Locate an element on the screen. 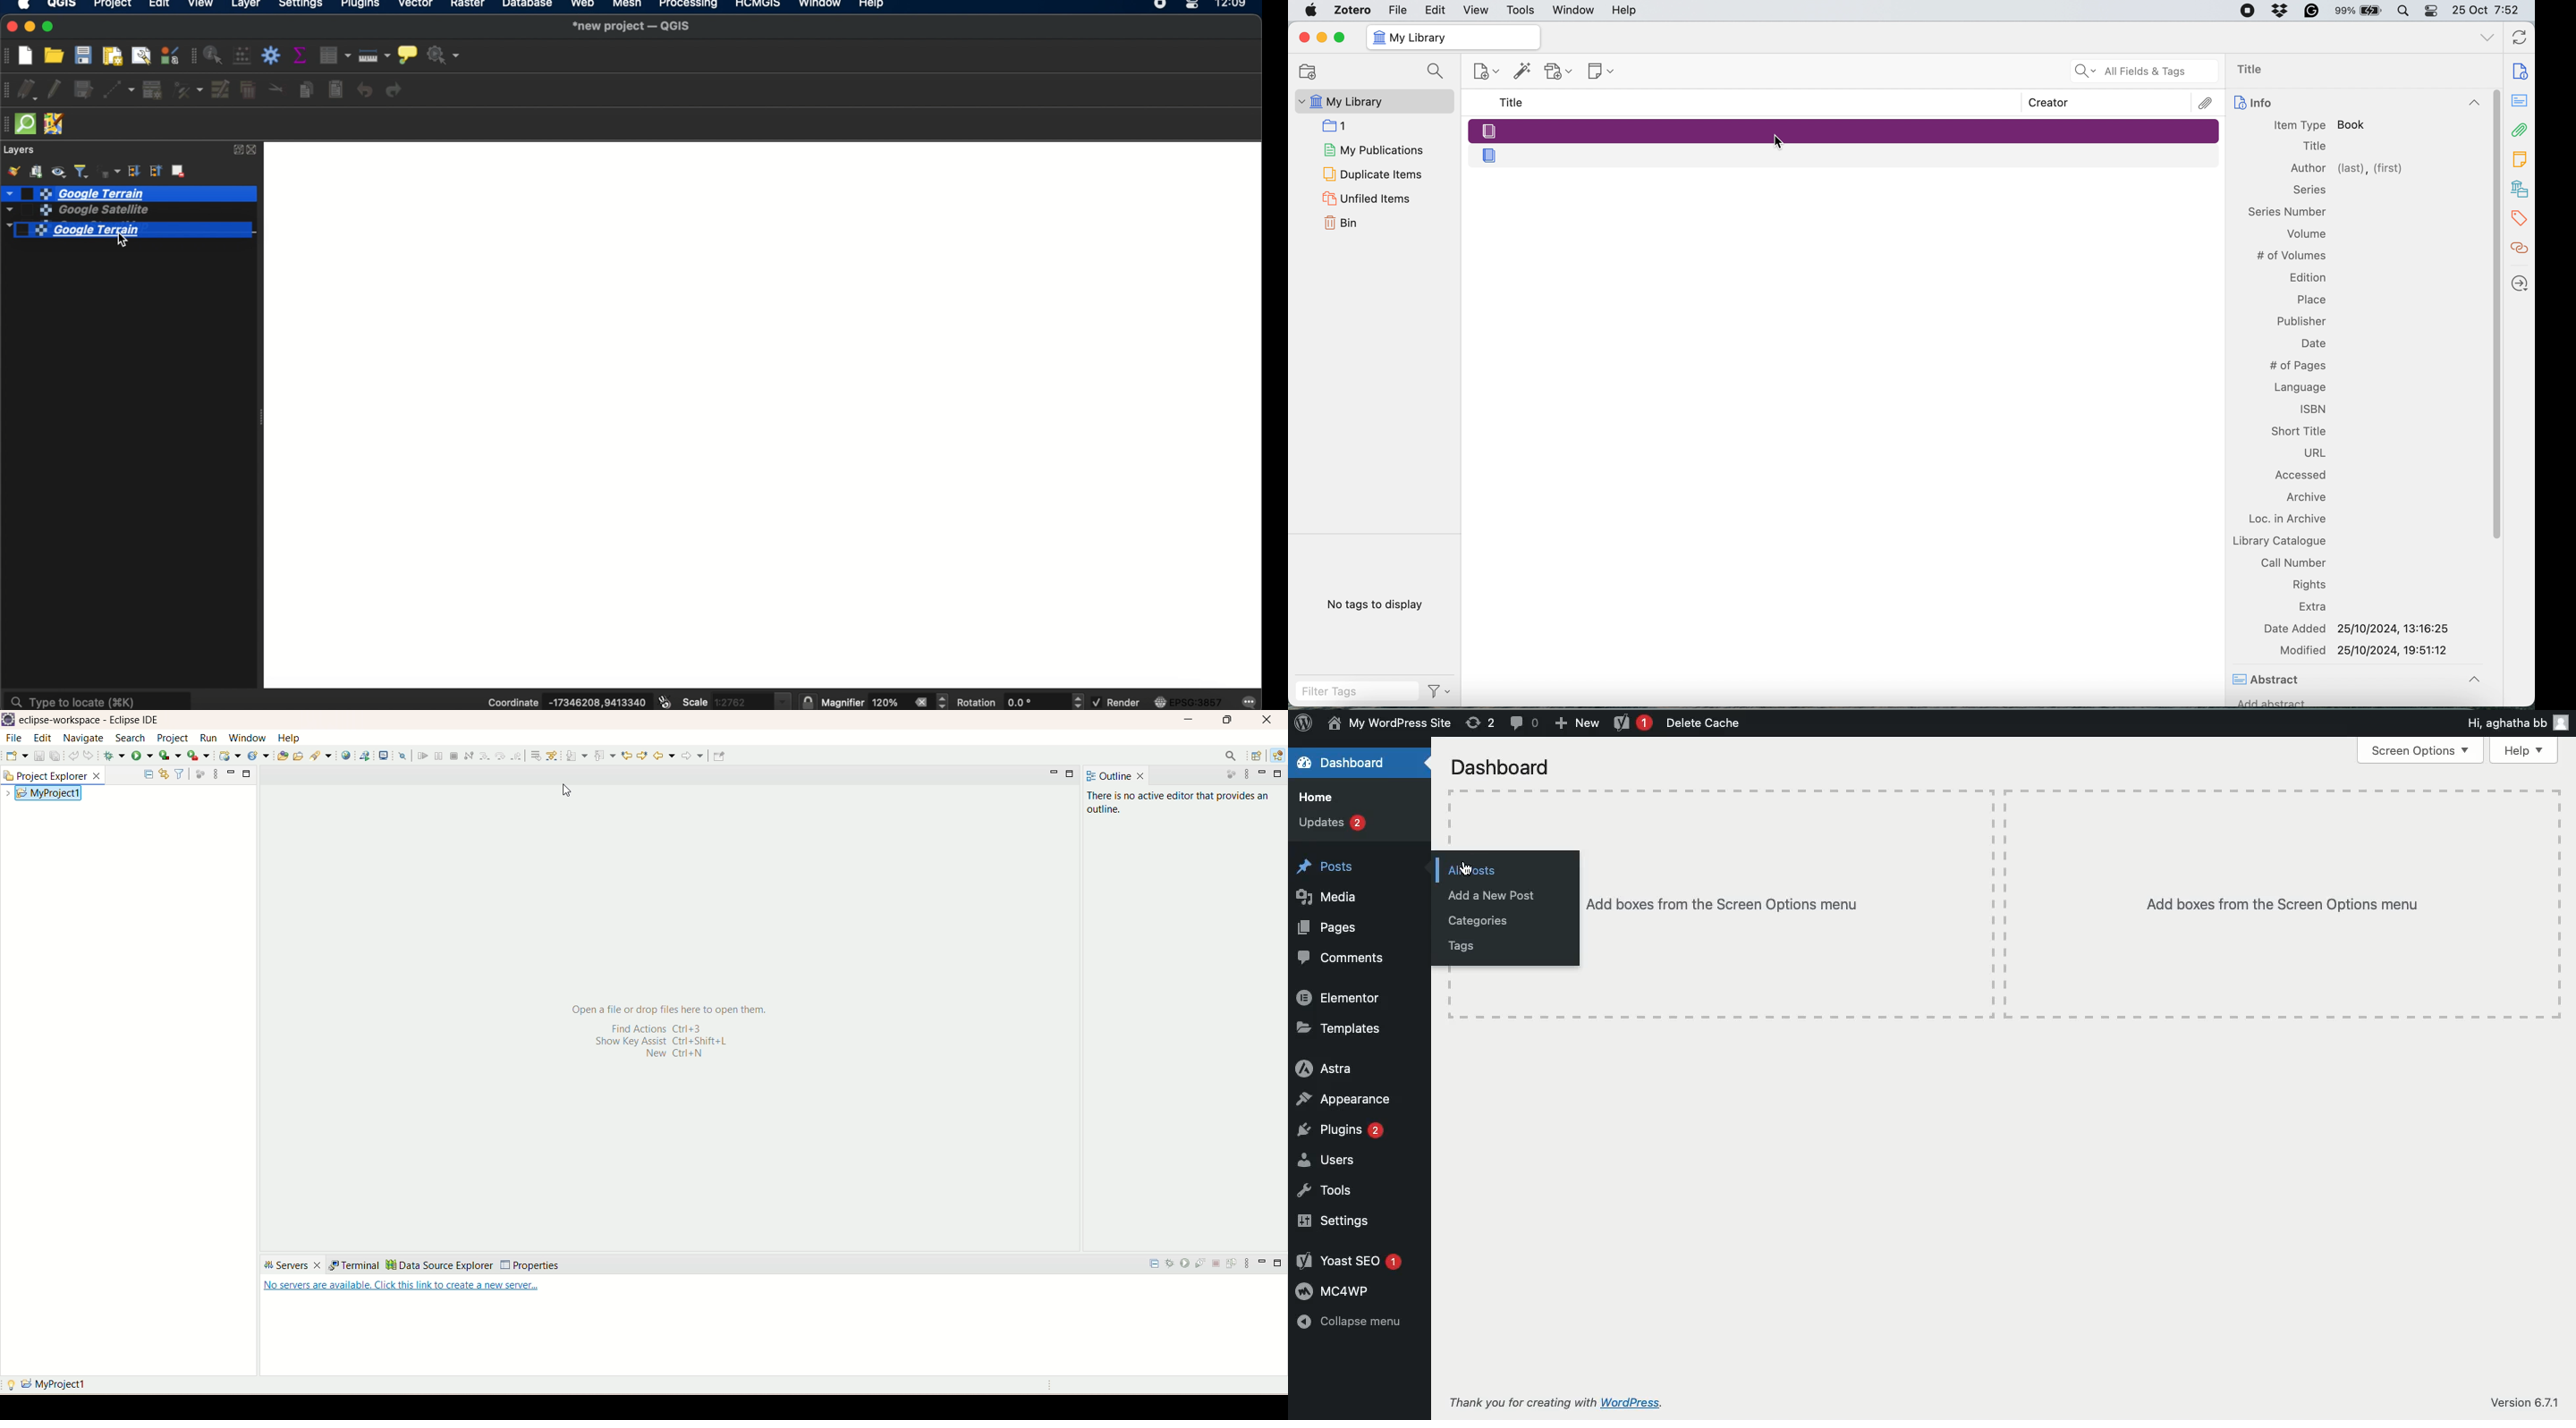  New Note is located at coordinates (1602, 72).